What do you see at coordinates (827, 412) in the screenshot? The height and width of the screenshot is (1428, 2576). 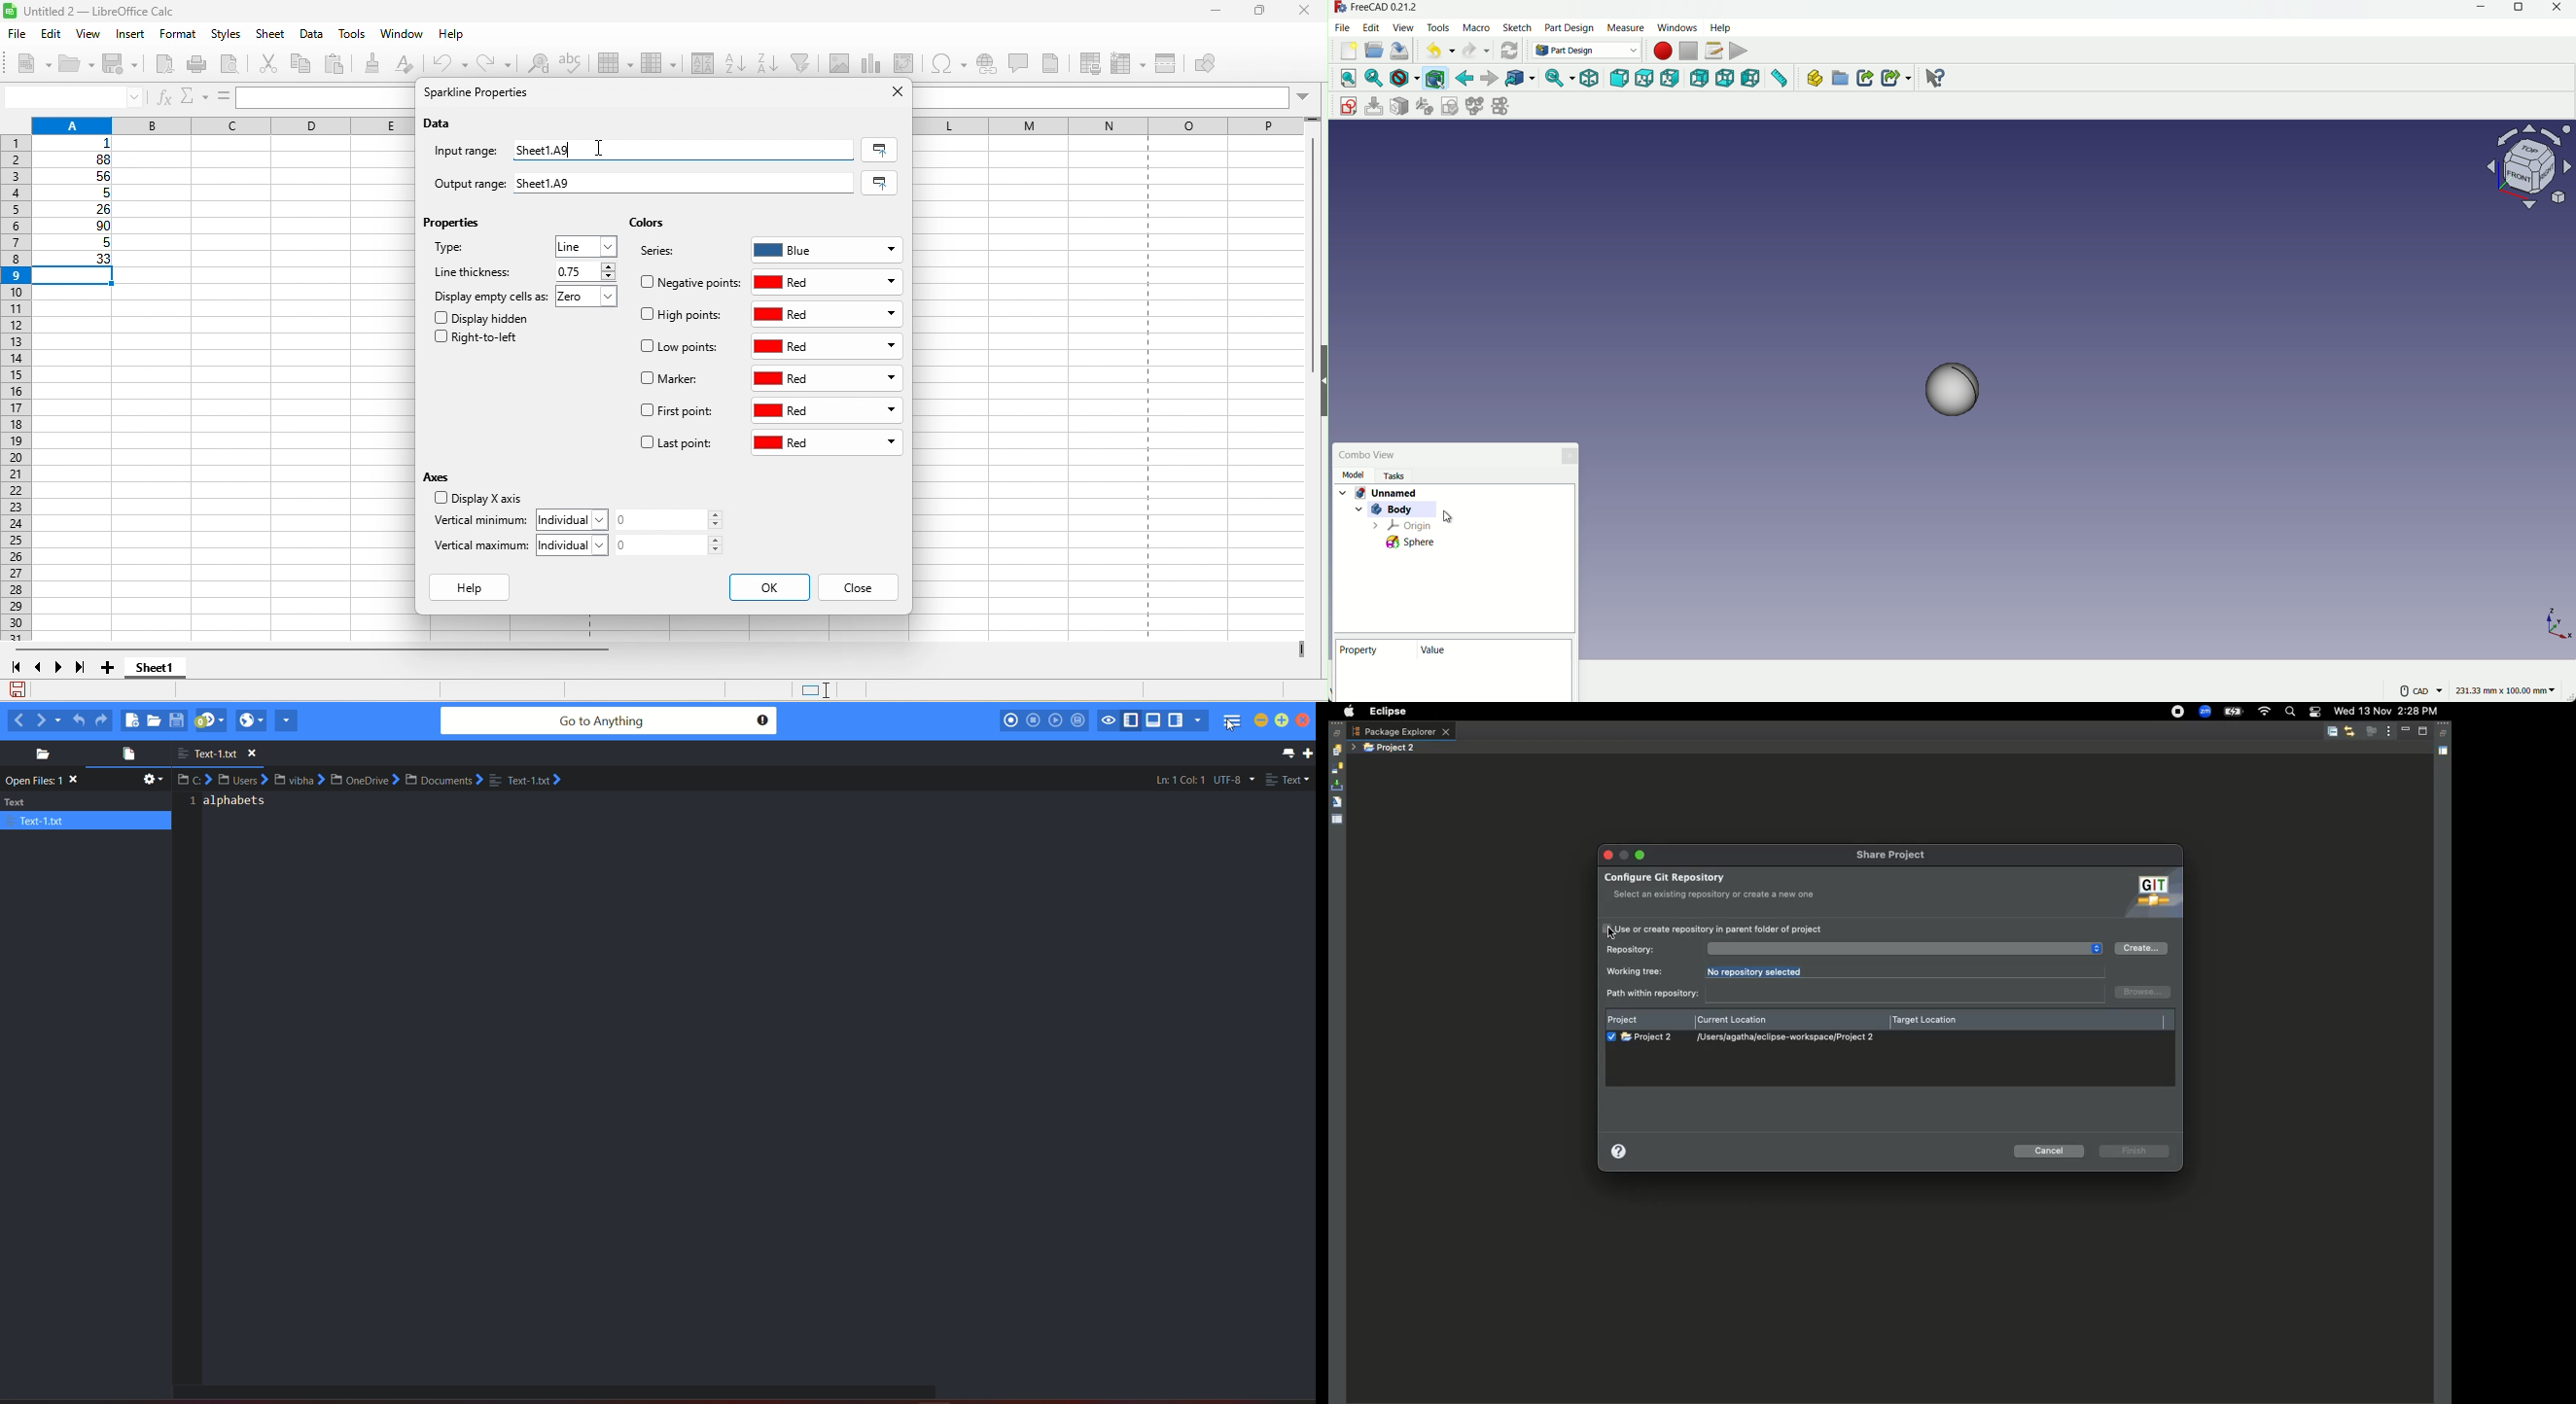 I see `red` at bounding box center [827, 412].